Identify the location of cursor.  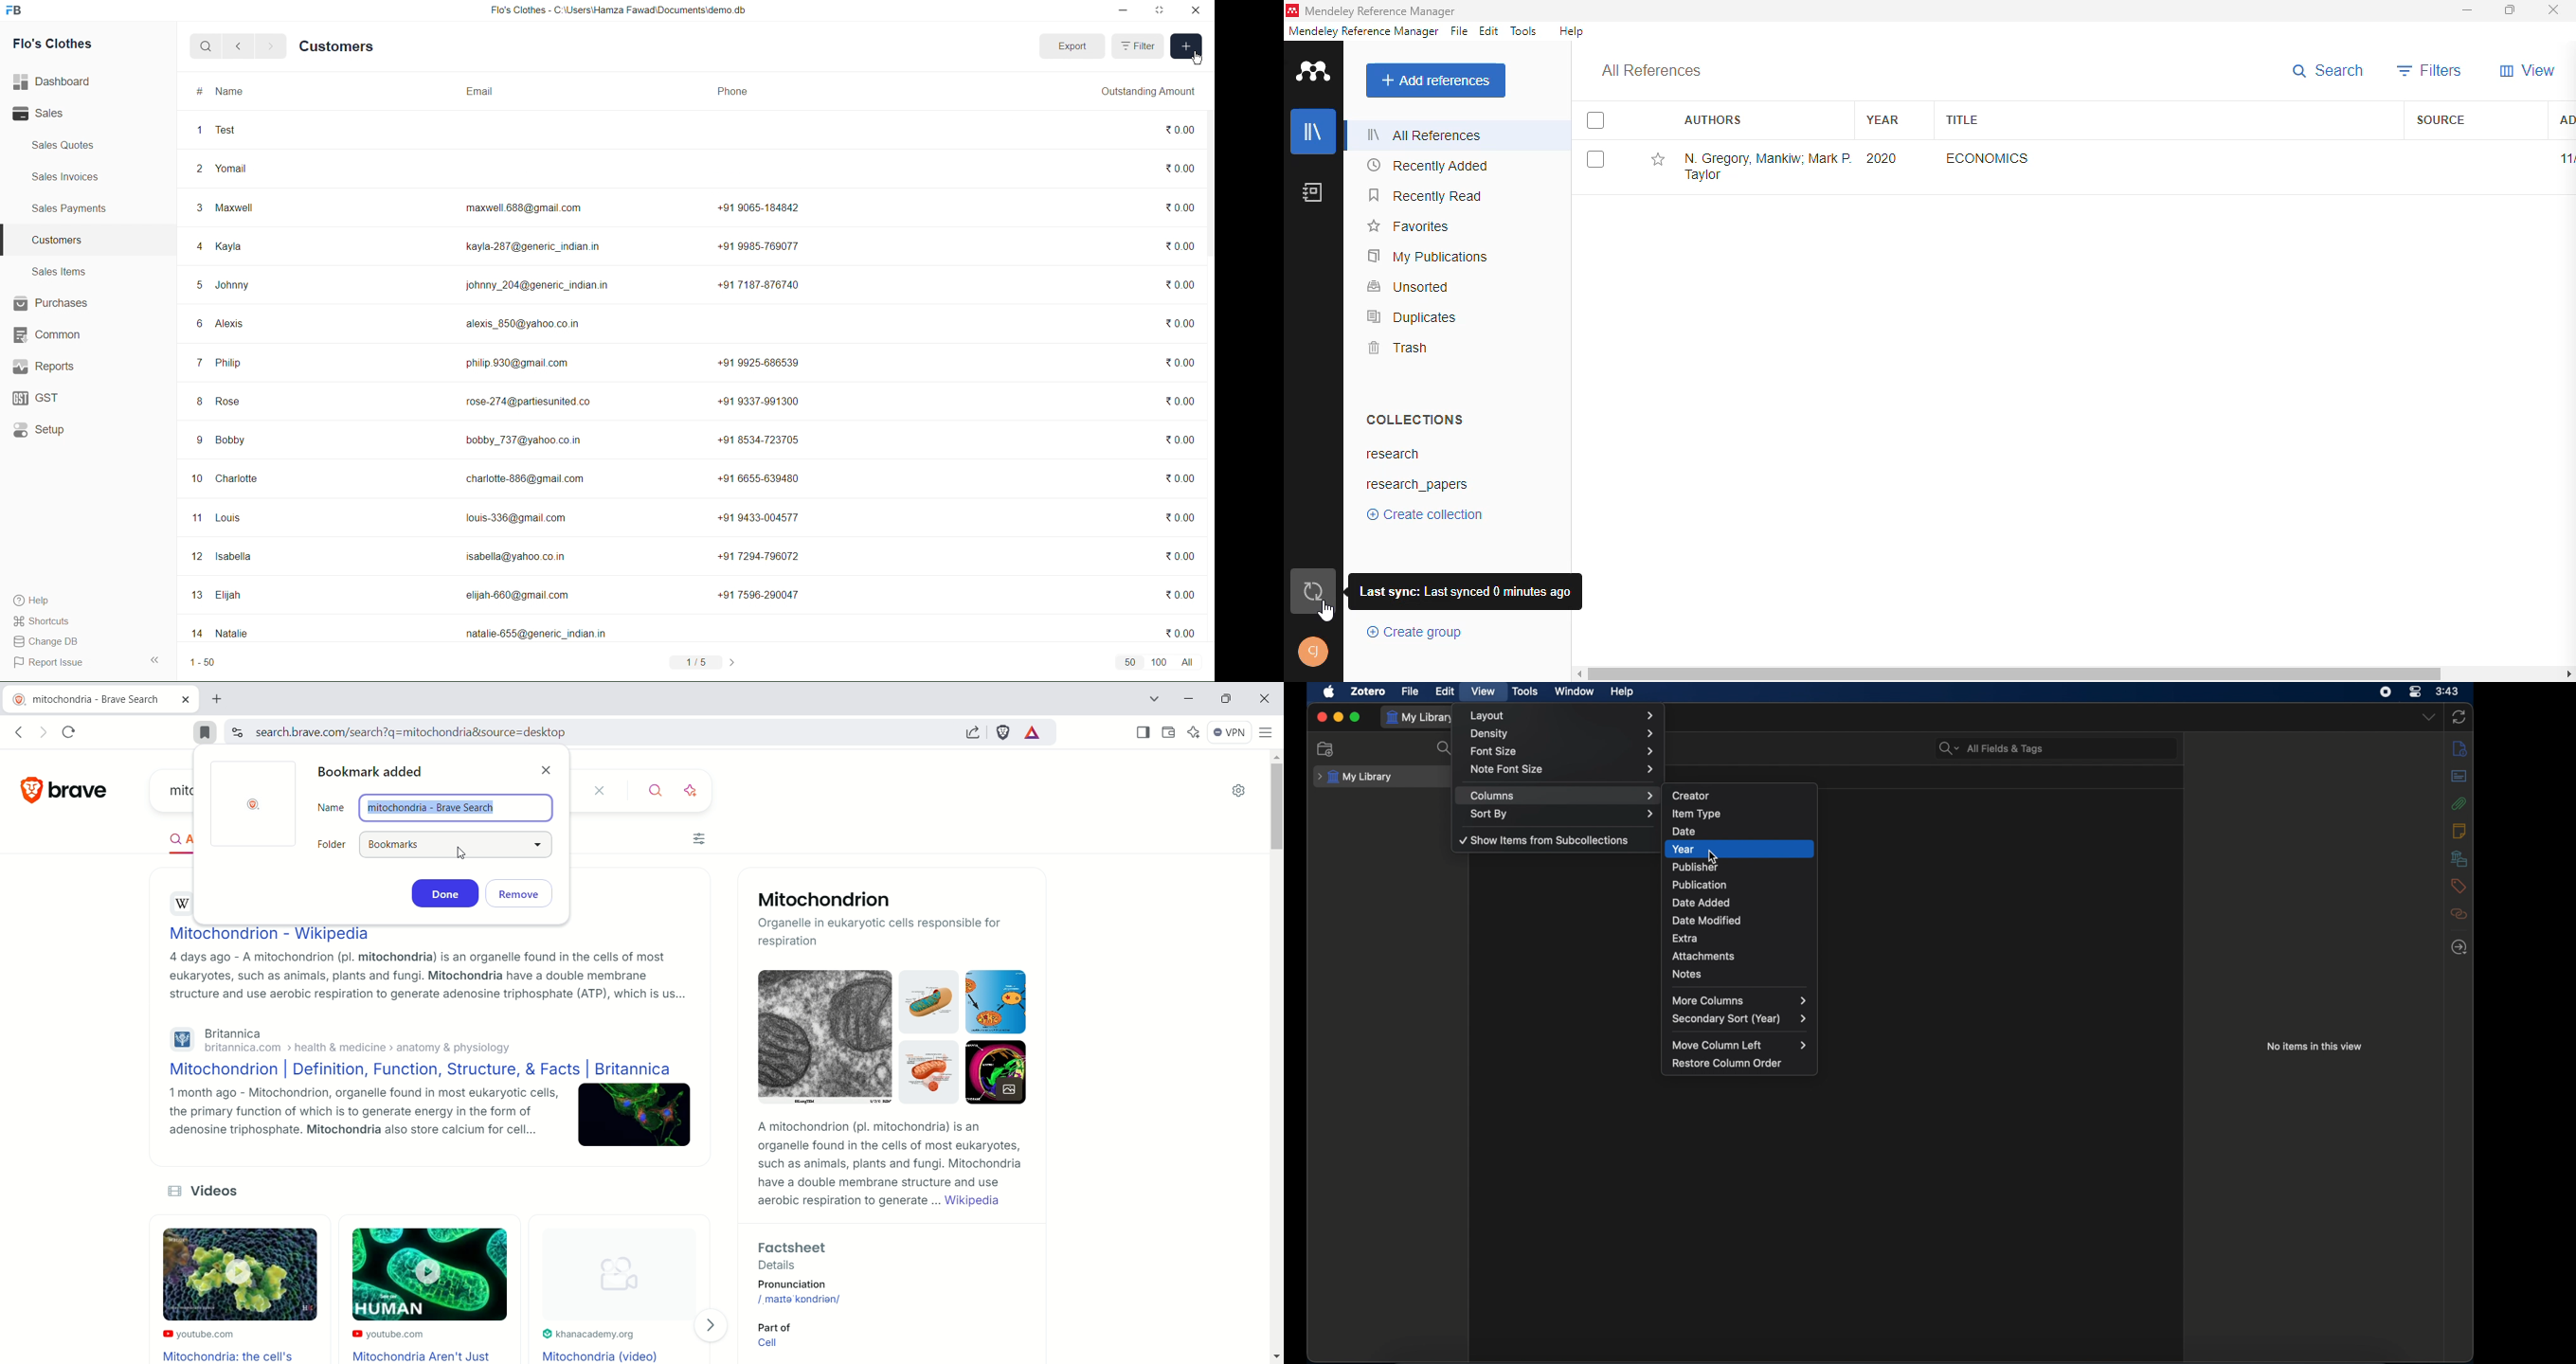
(1197, 62).